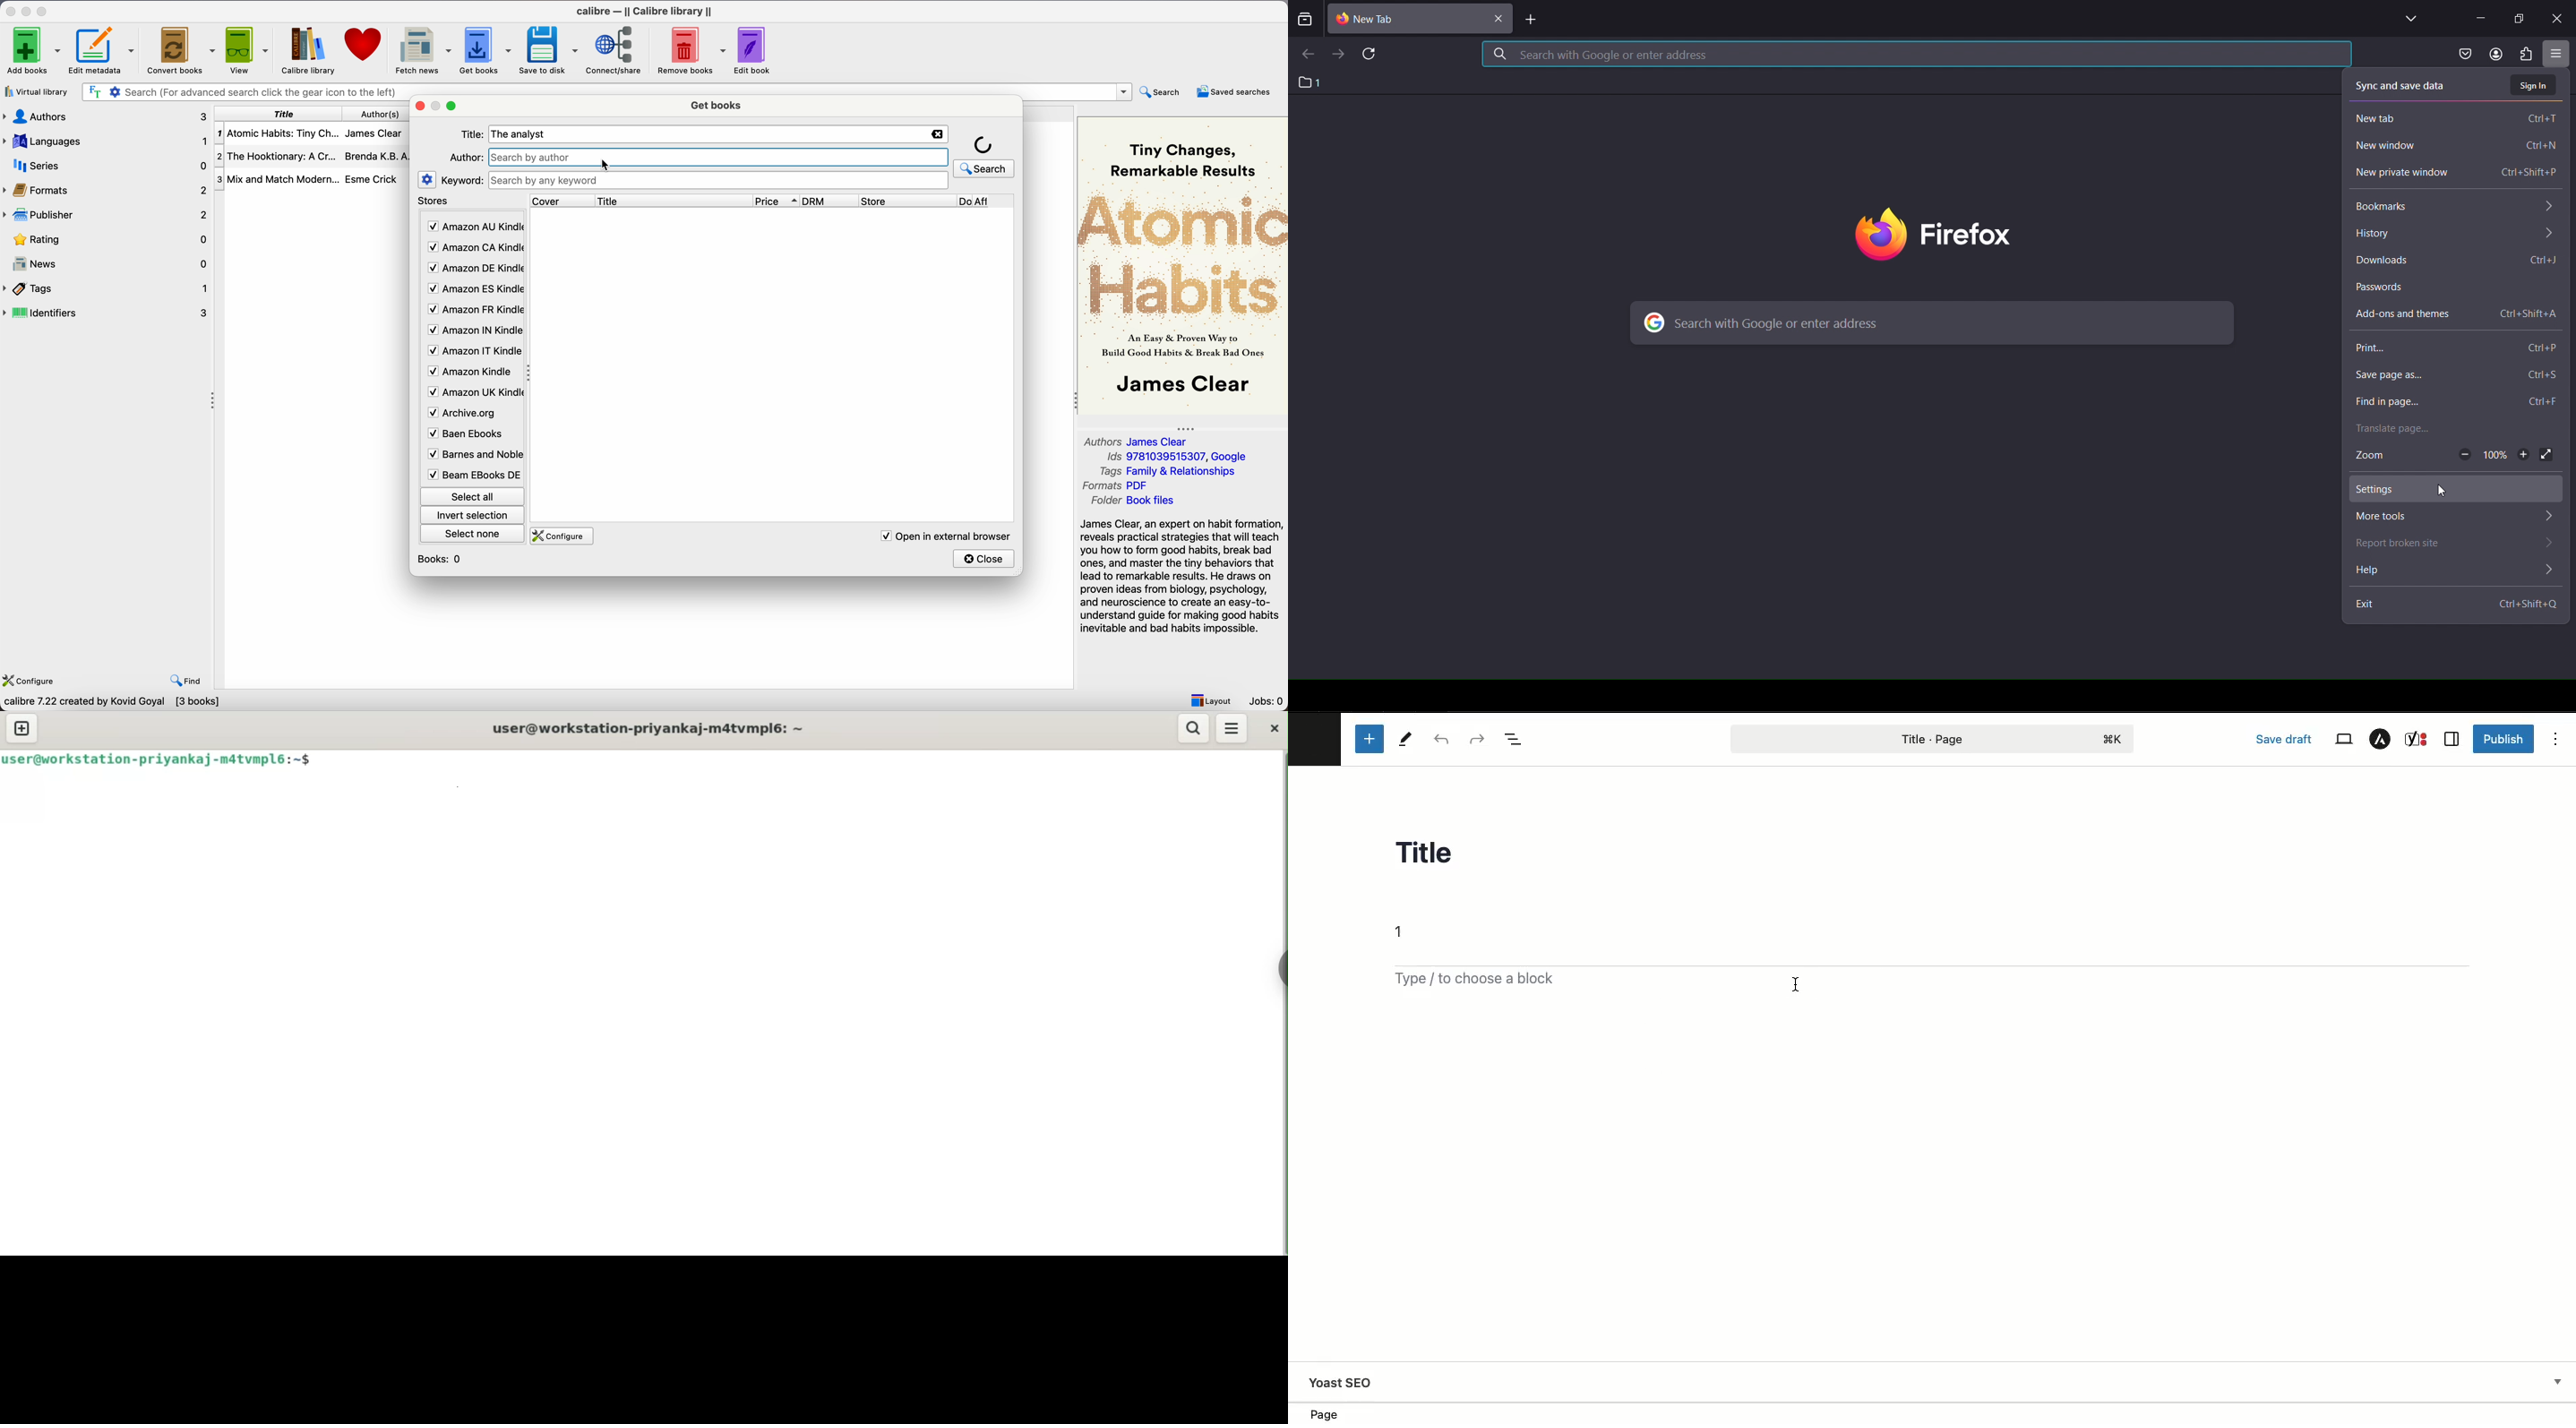  Describe the element at coordinates (466, 158) in the screenshot. I see `Author:` at that location.